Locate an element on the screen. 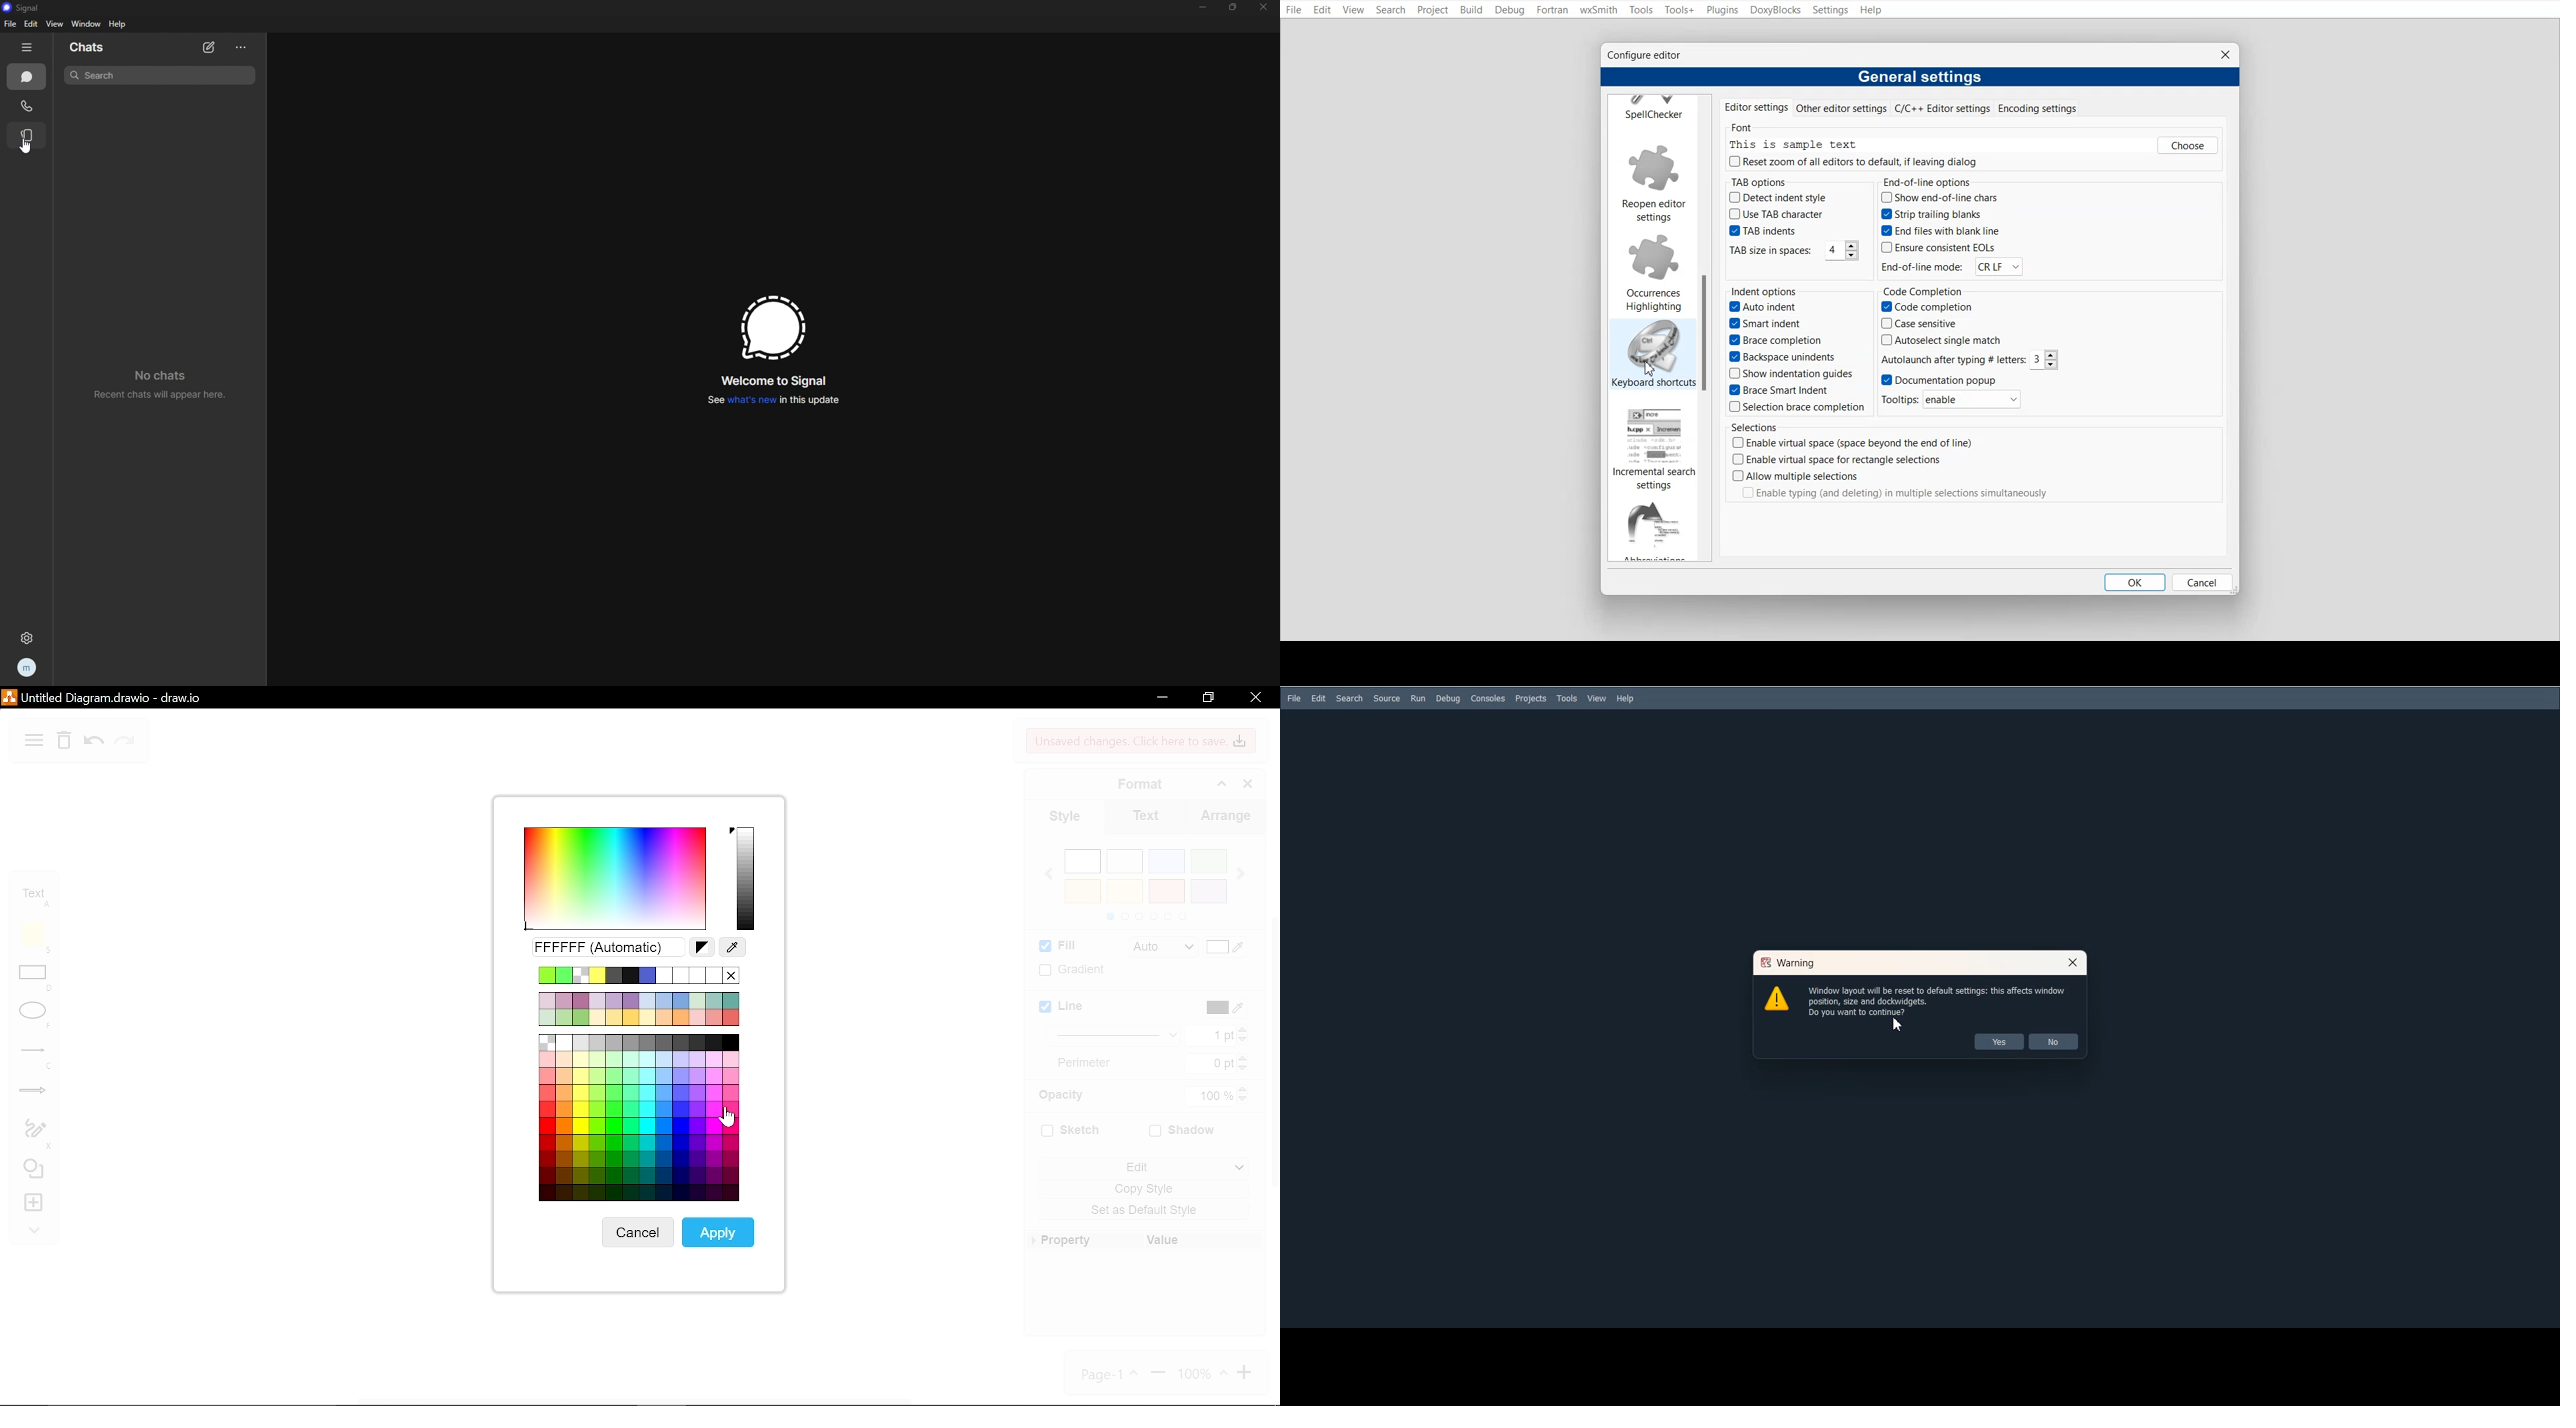  Case sensitive is located at coordinates (1927, 325).